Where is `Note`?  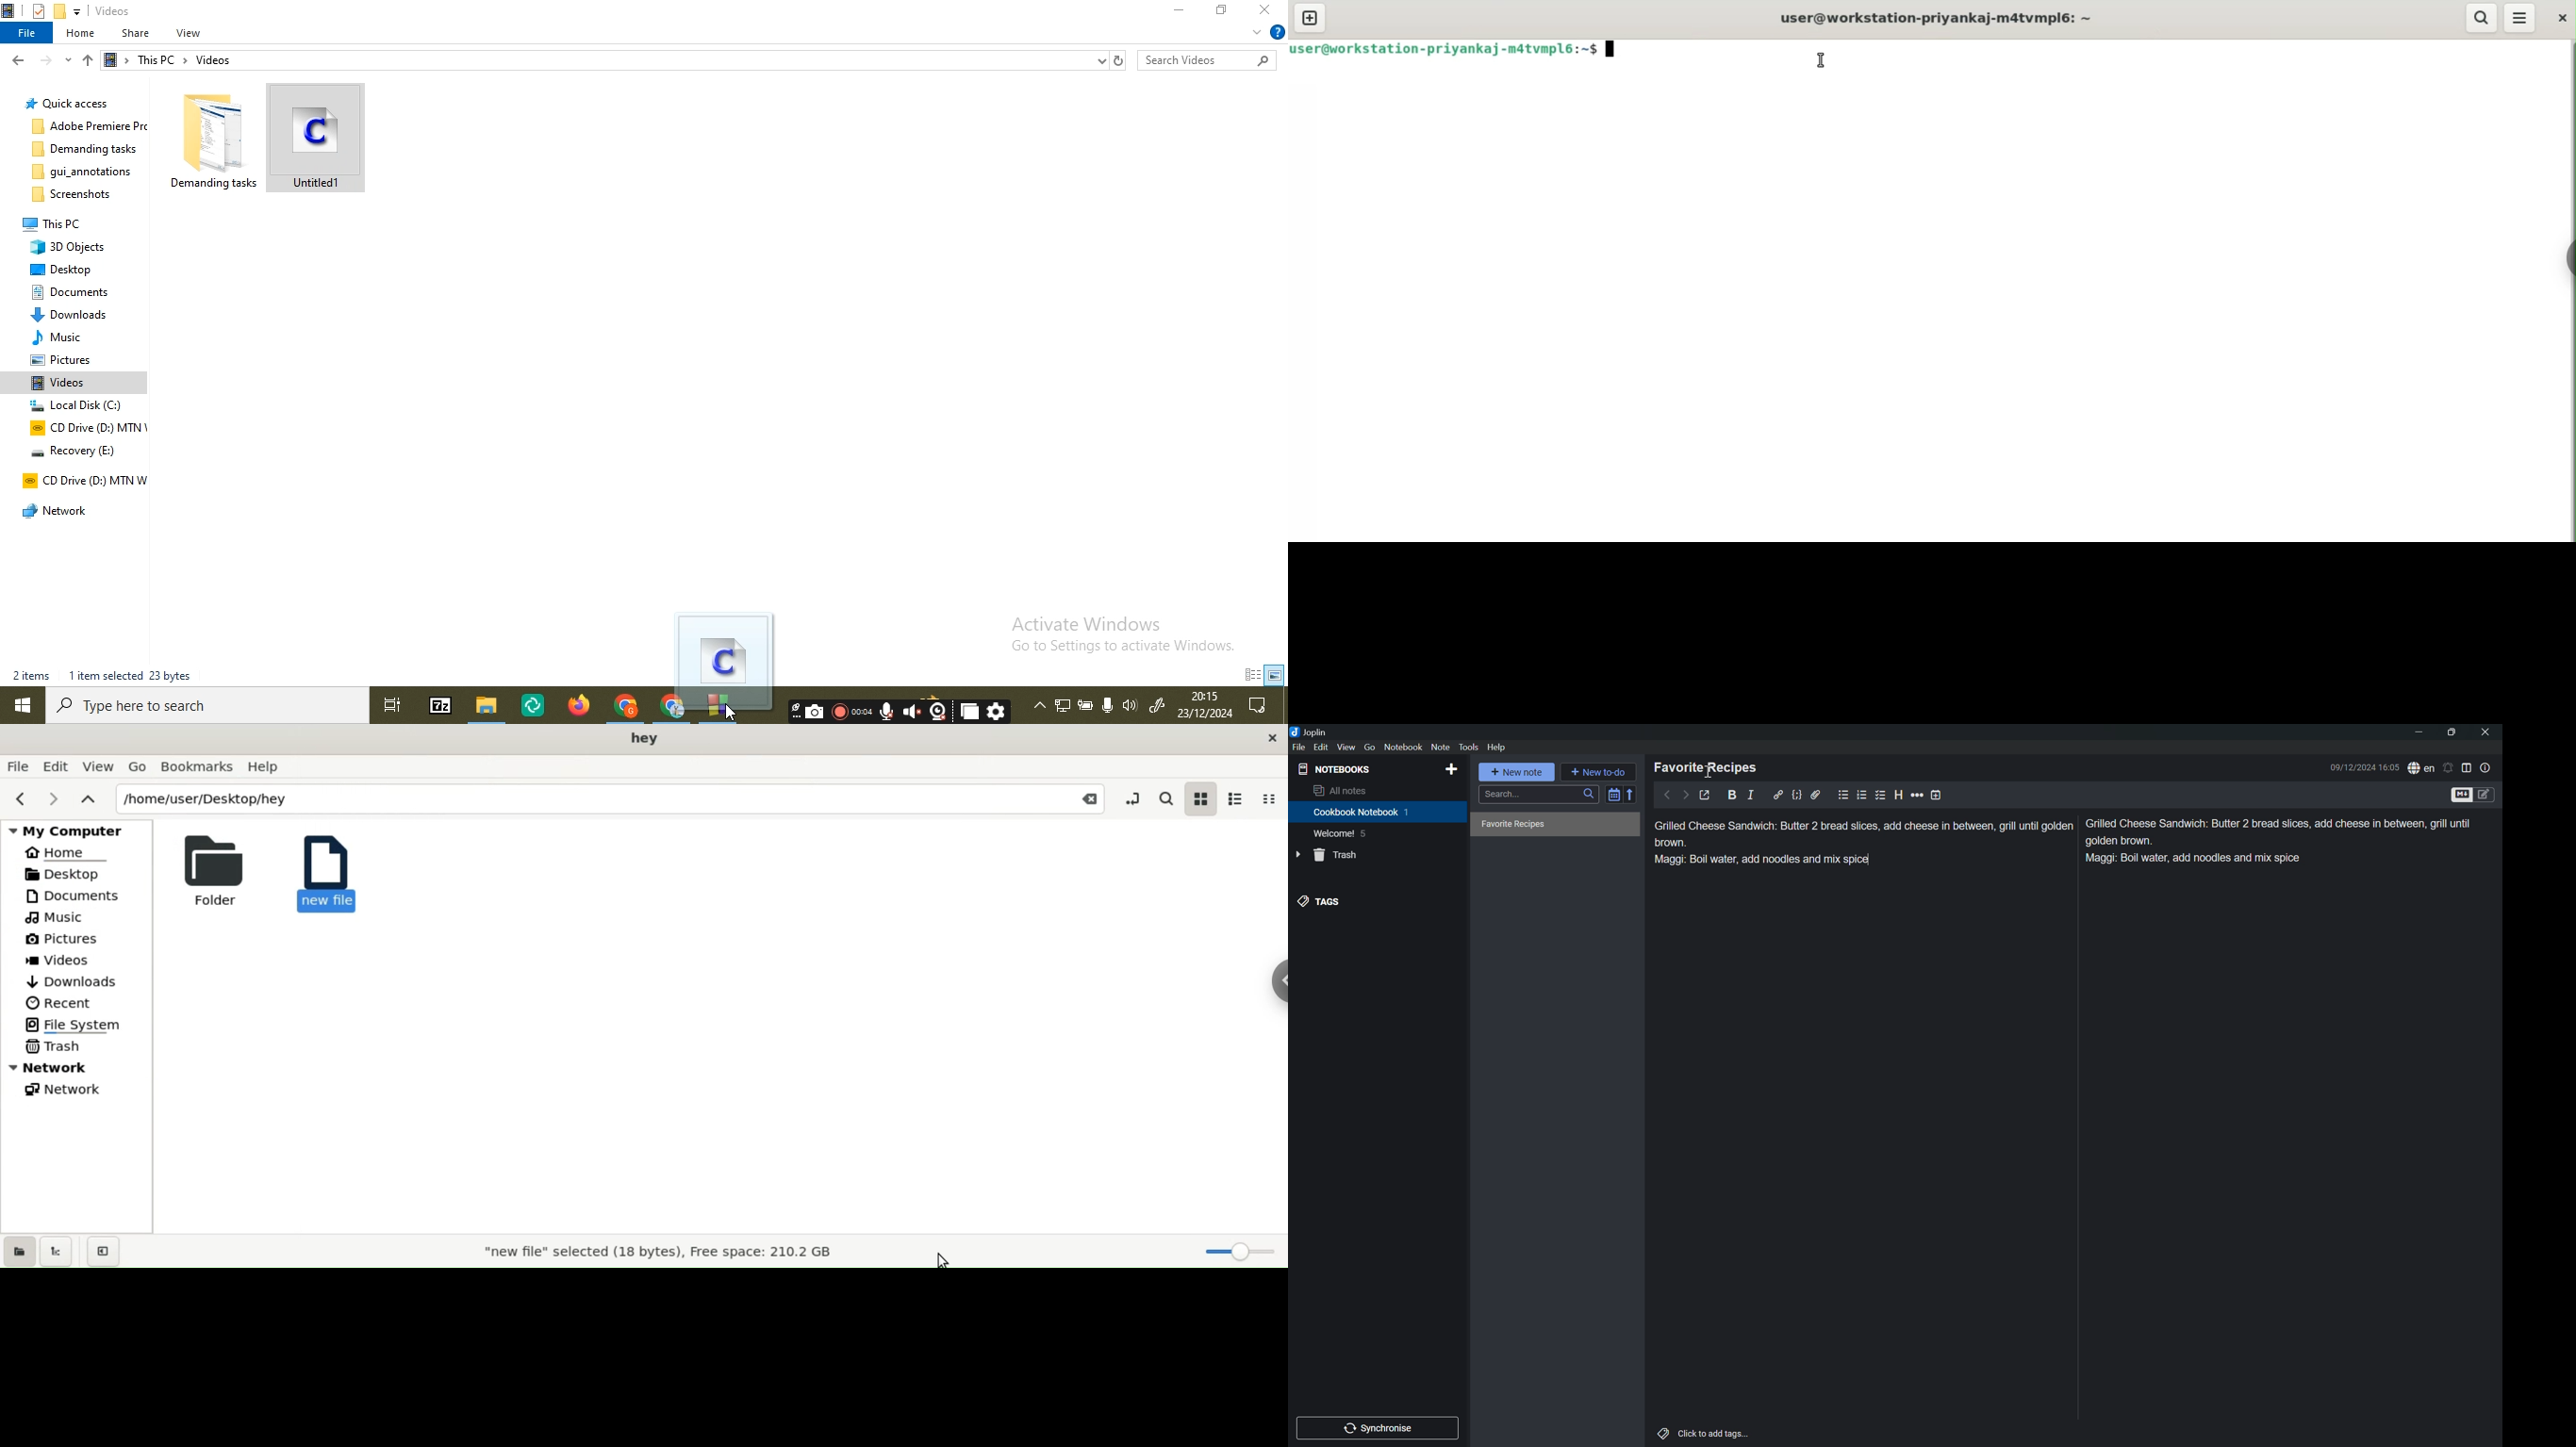
Note is located at coordinates (1441, 746).